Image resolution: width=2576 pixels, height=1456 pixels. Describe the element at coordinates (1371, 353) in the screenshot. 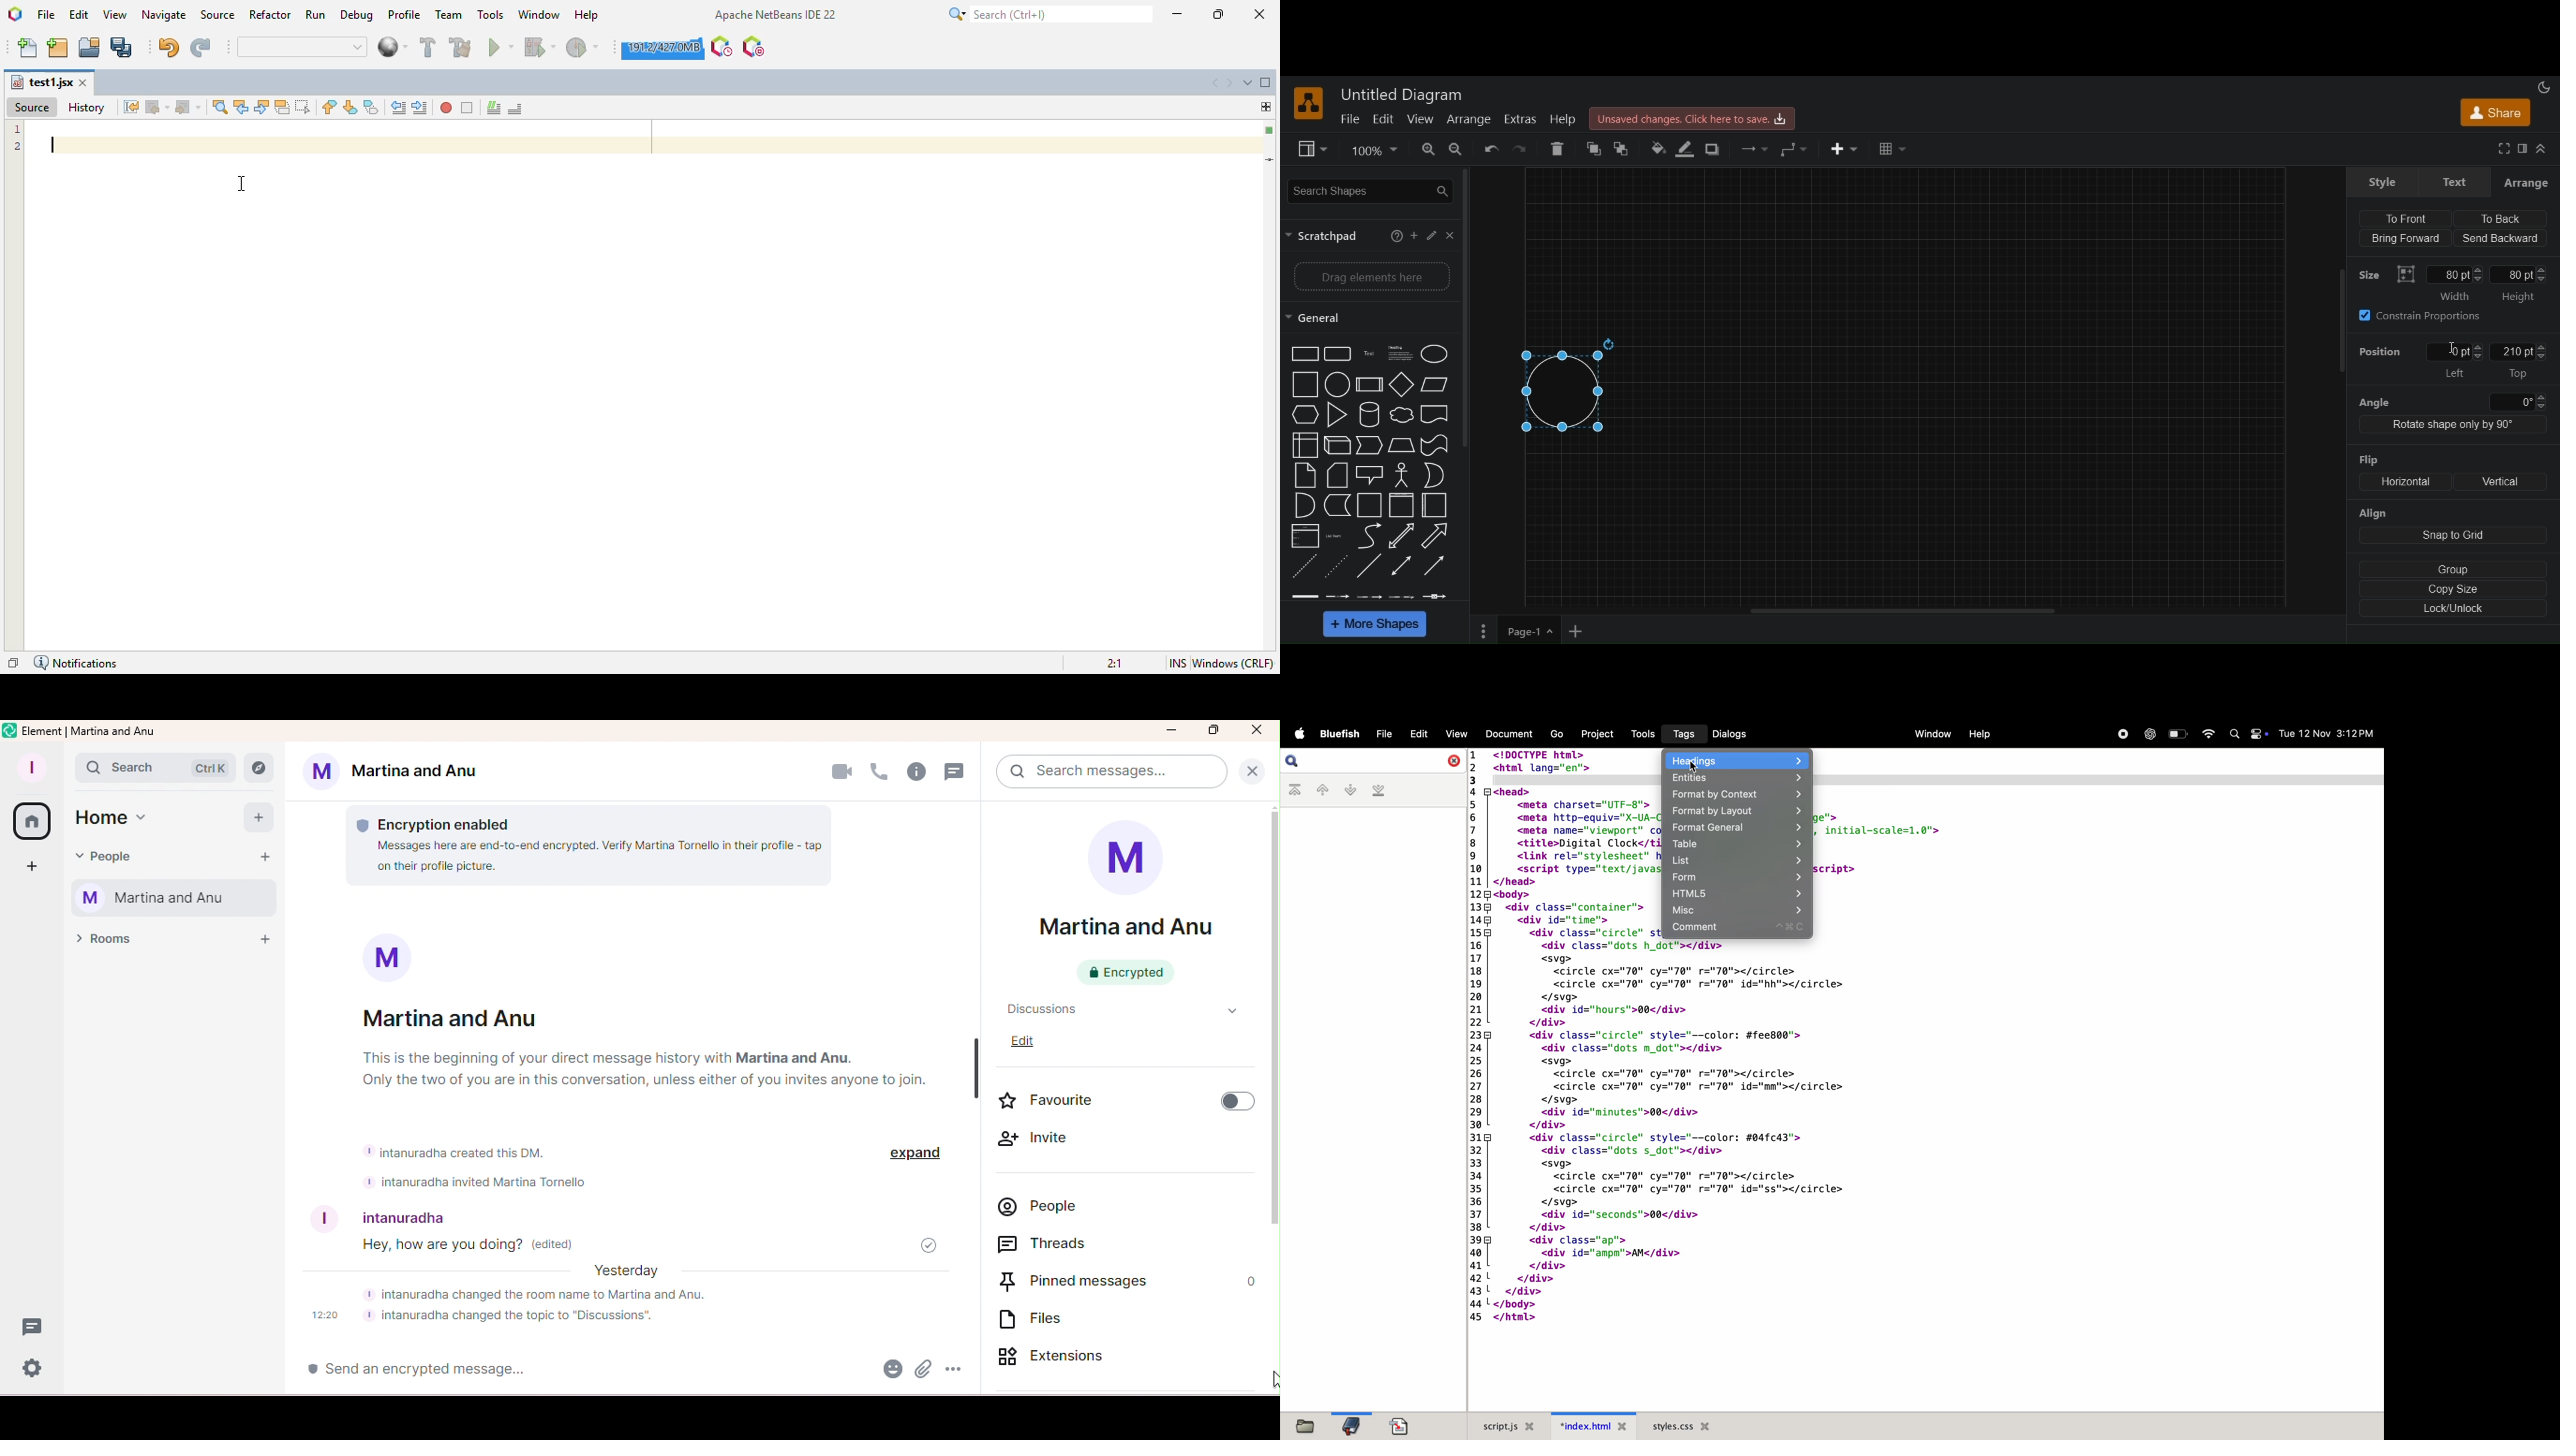

I see `task` at that location.